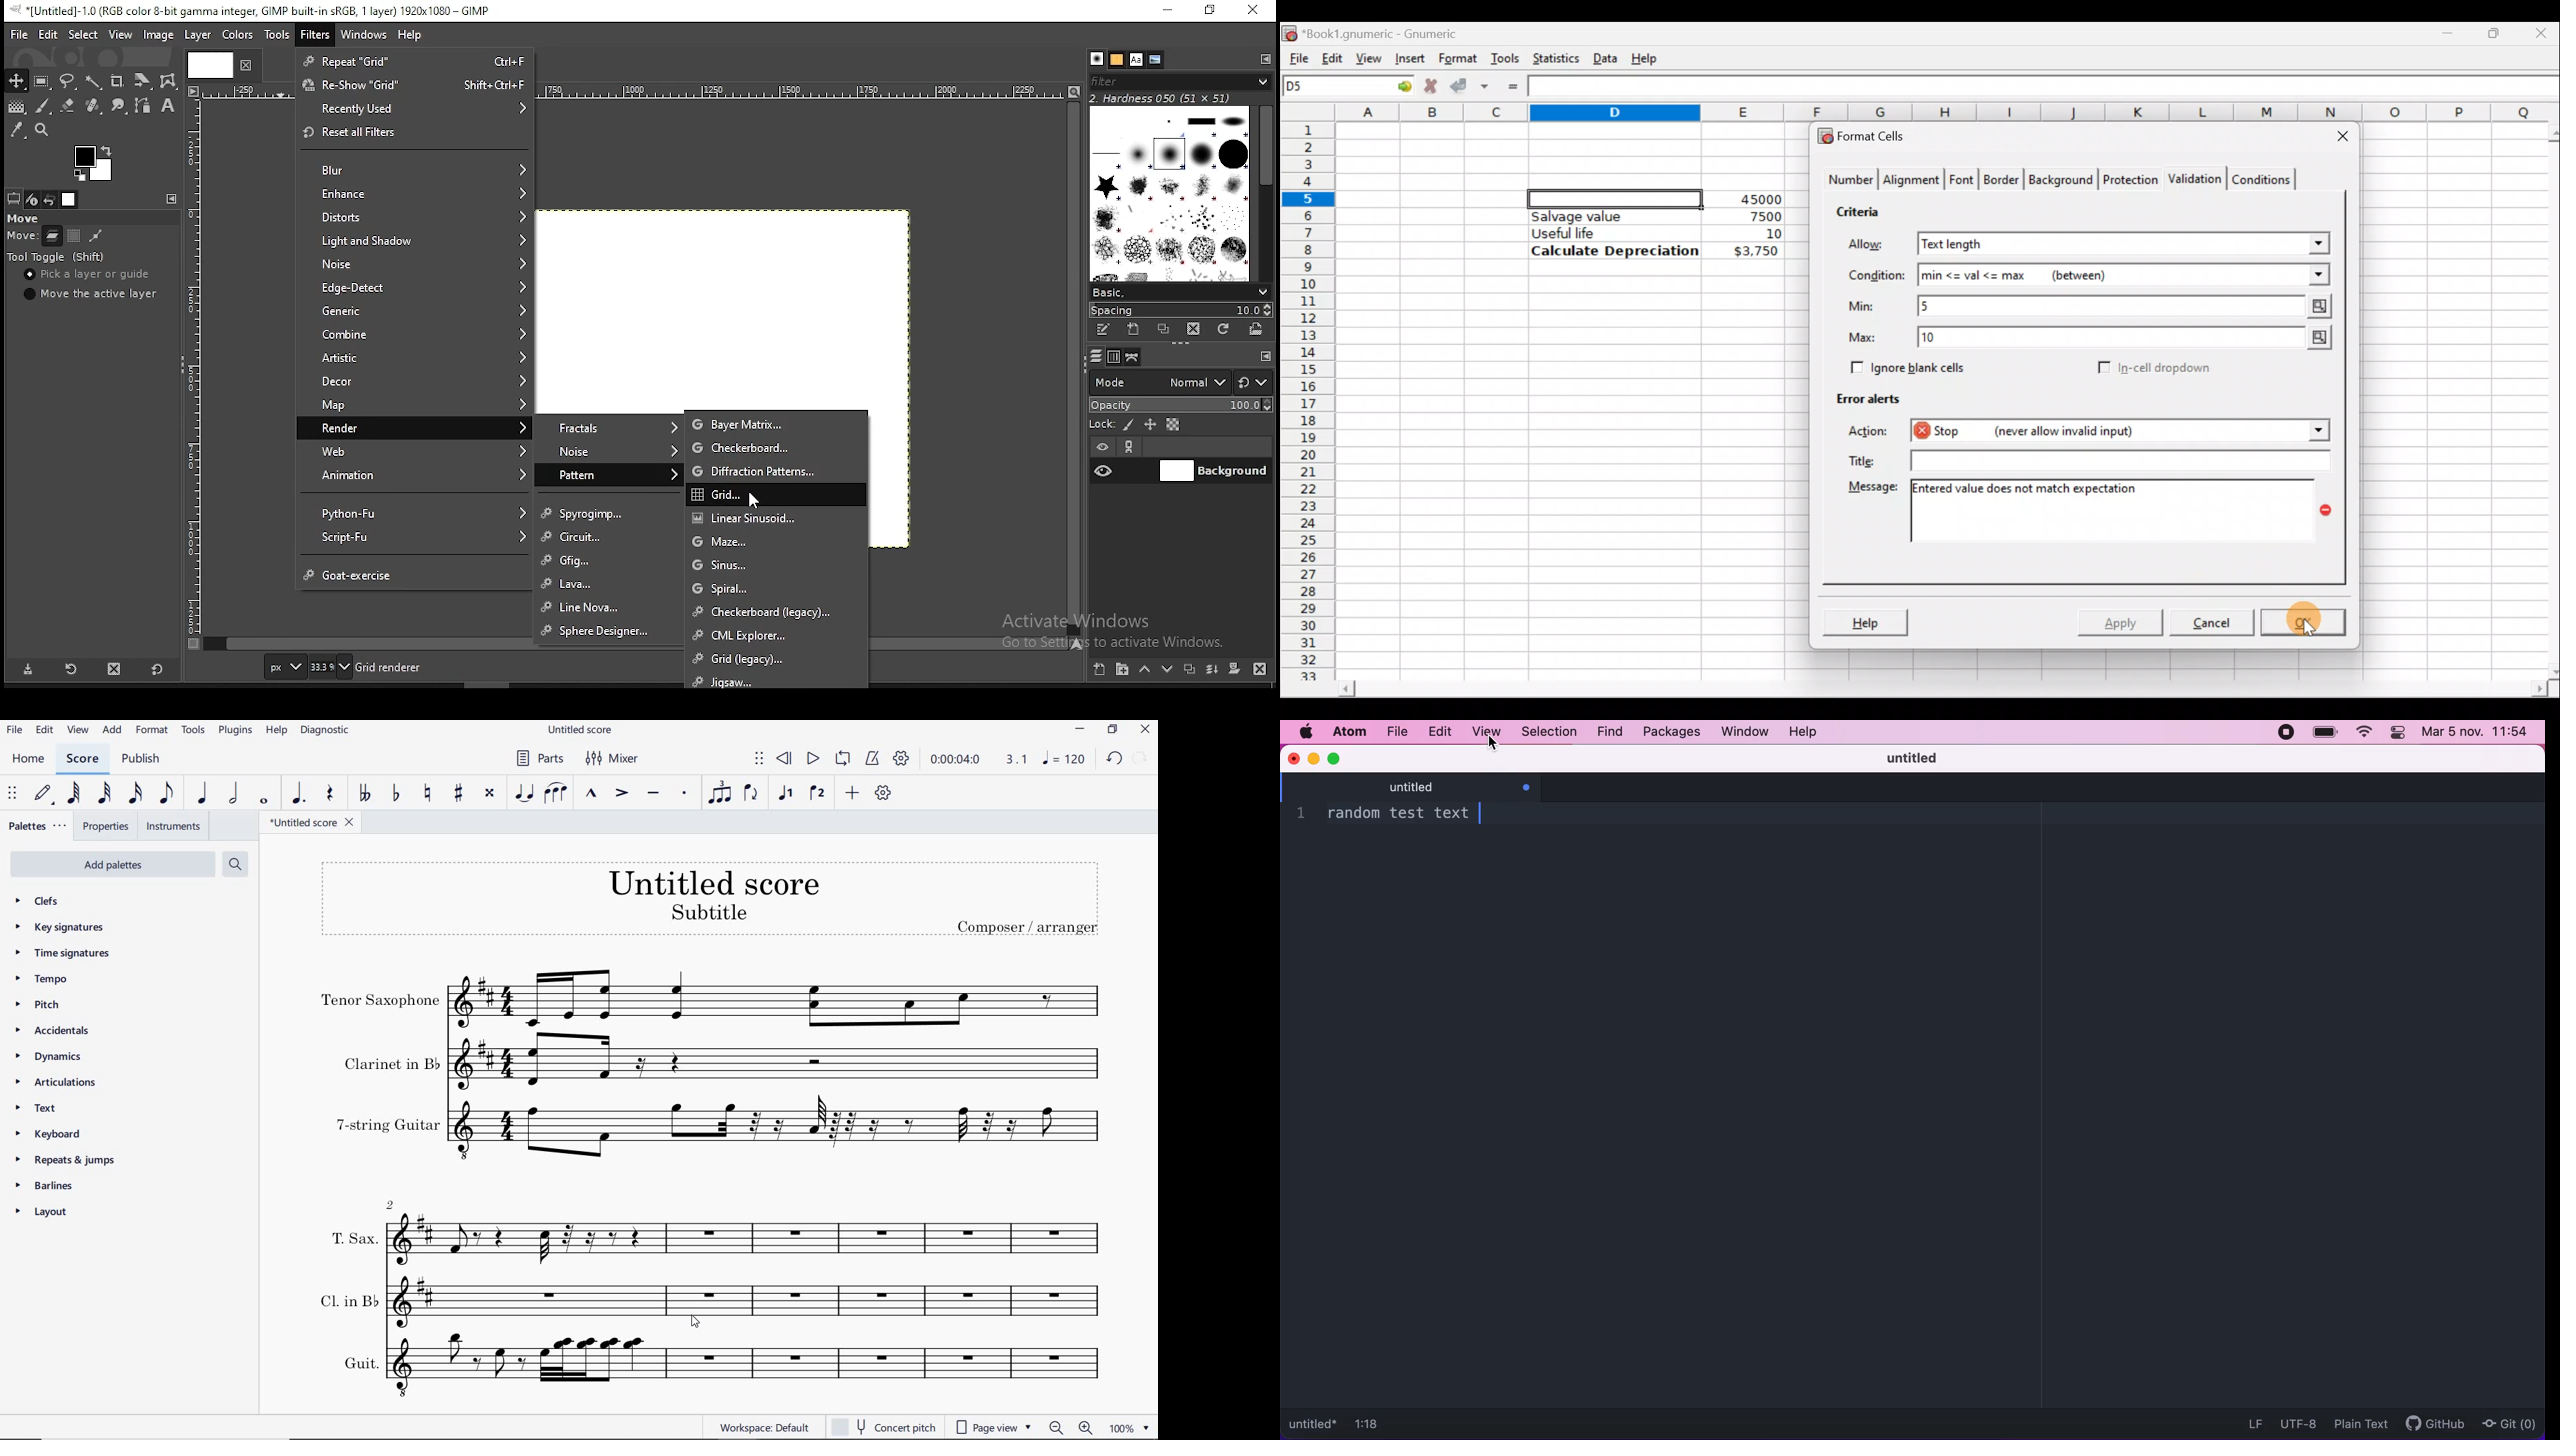  What do you see at coordinates (45, 730) in the screenshot?
I see `EDIT` at bounding box center [45, 730].